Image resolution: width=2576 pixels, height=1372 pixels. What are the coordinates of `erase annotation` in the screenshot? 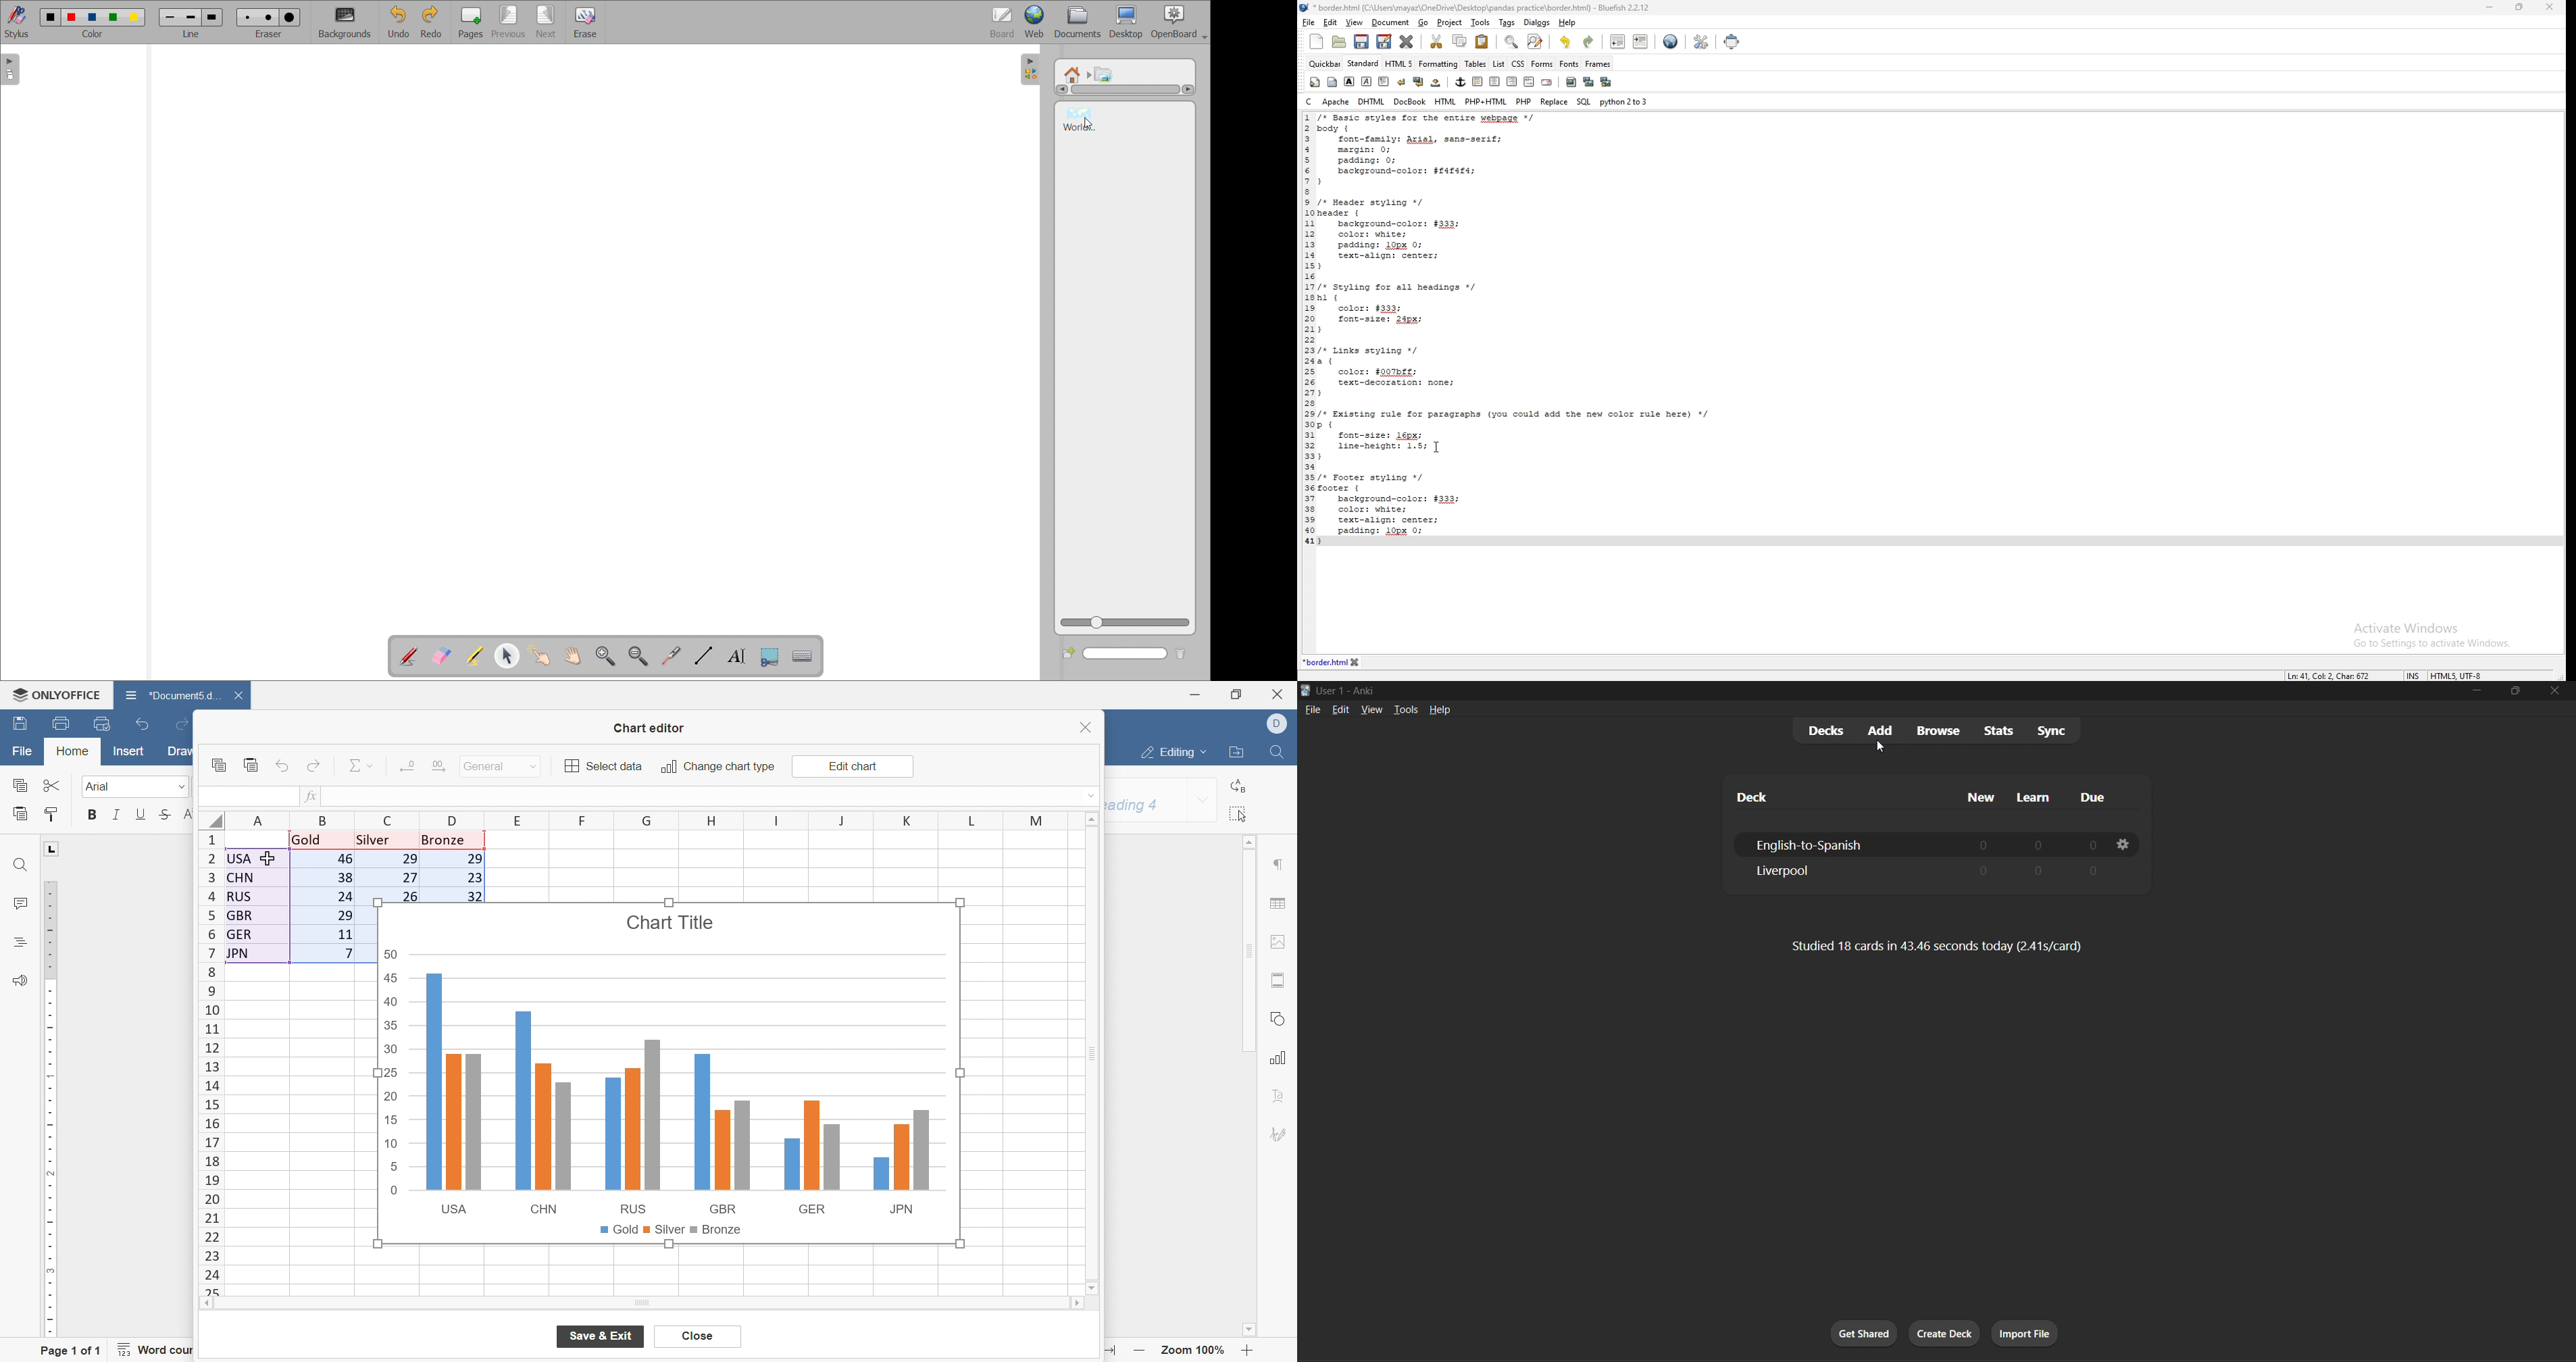 It's located at (441, 656).